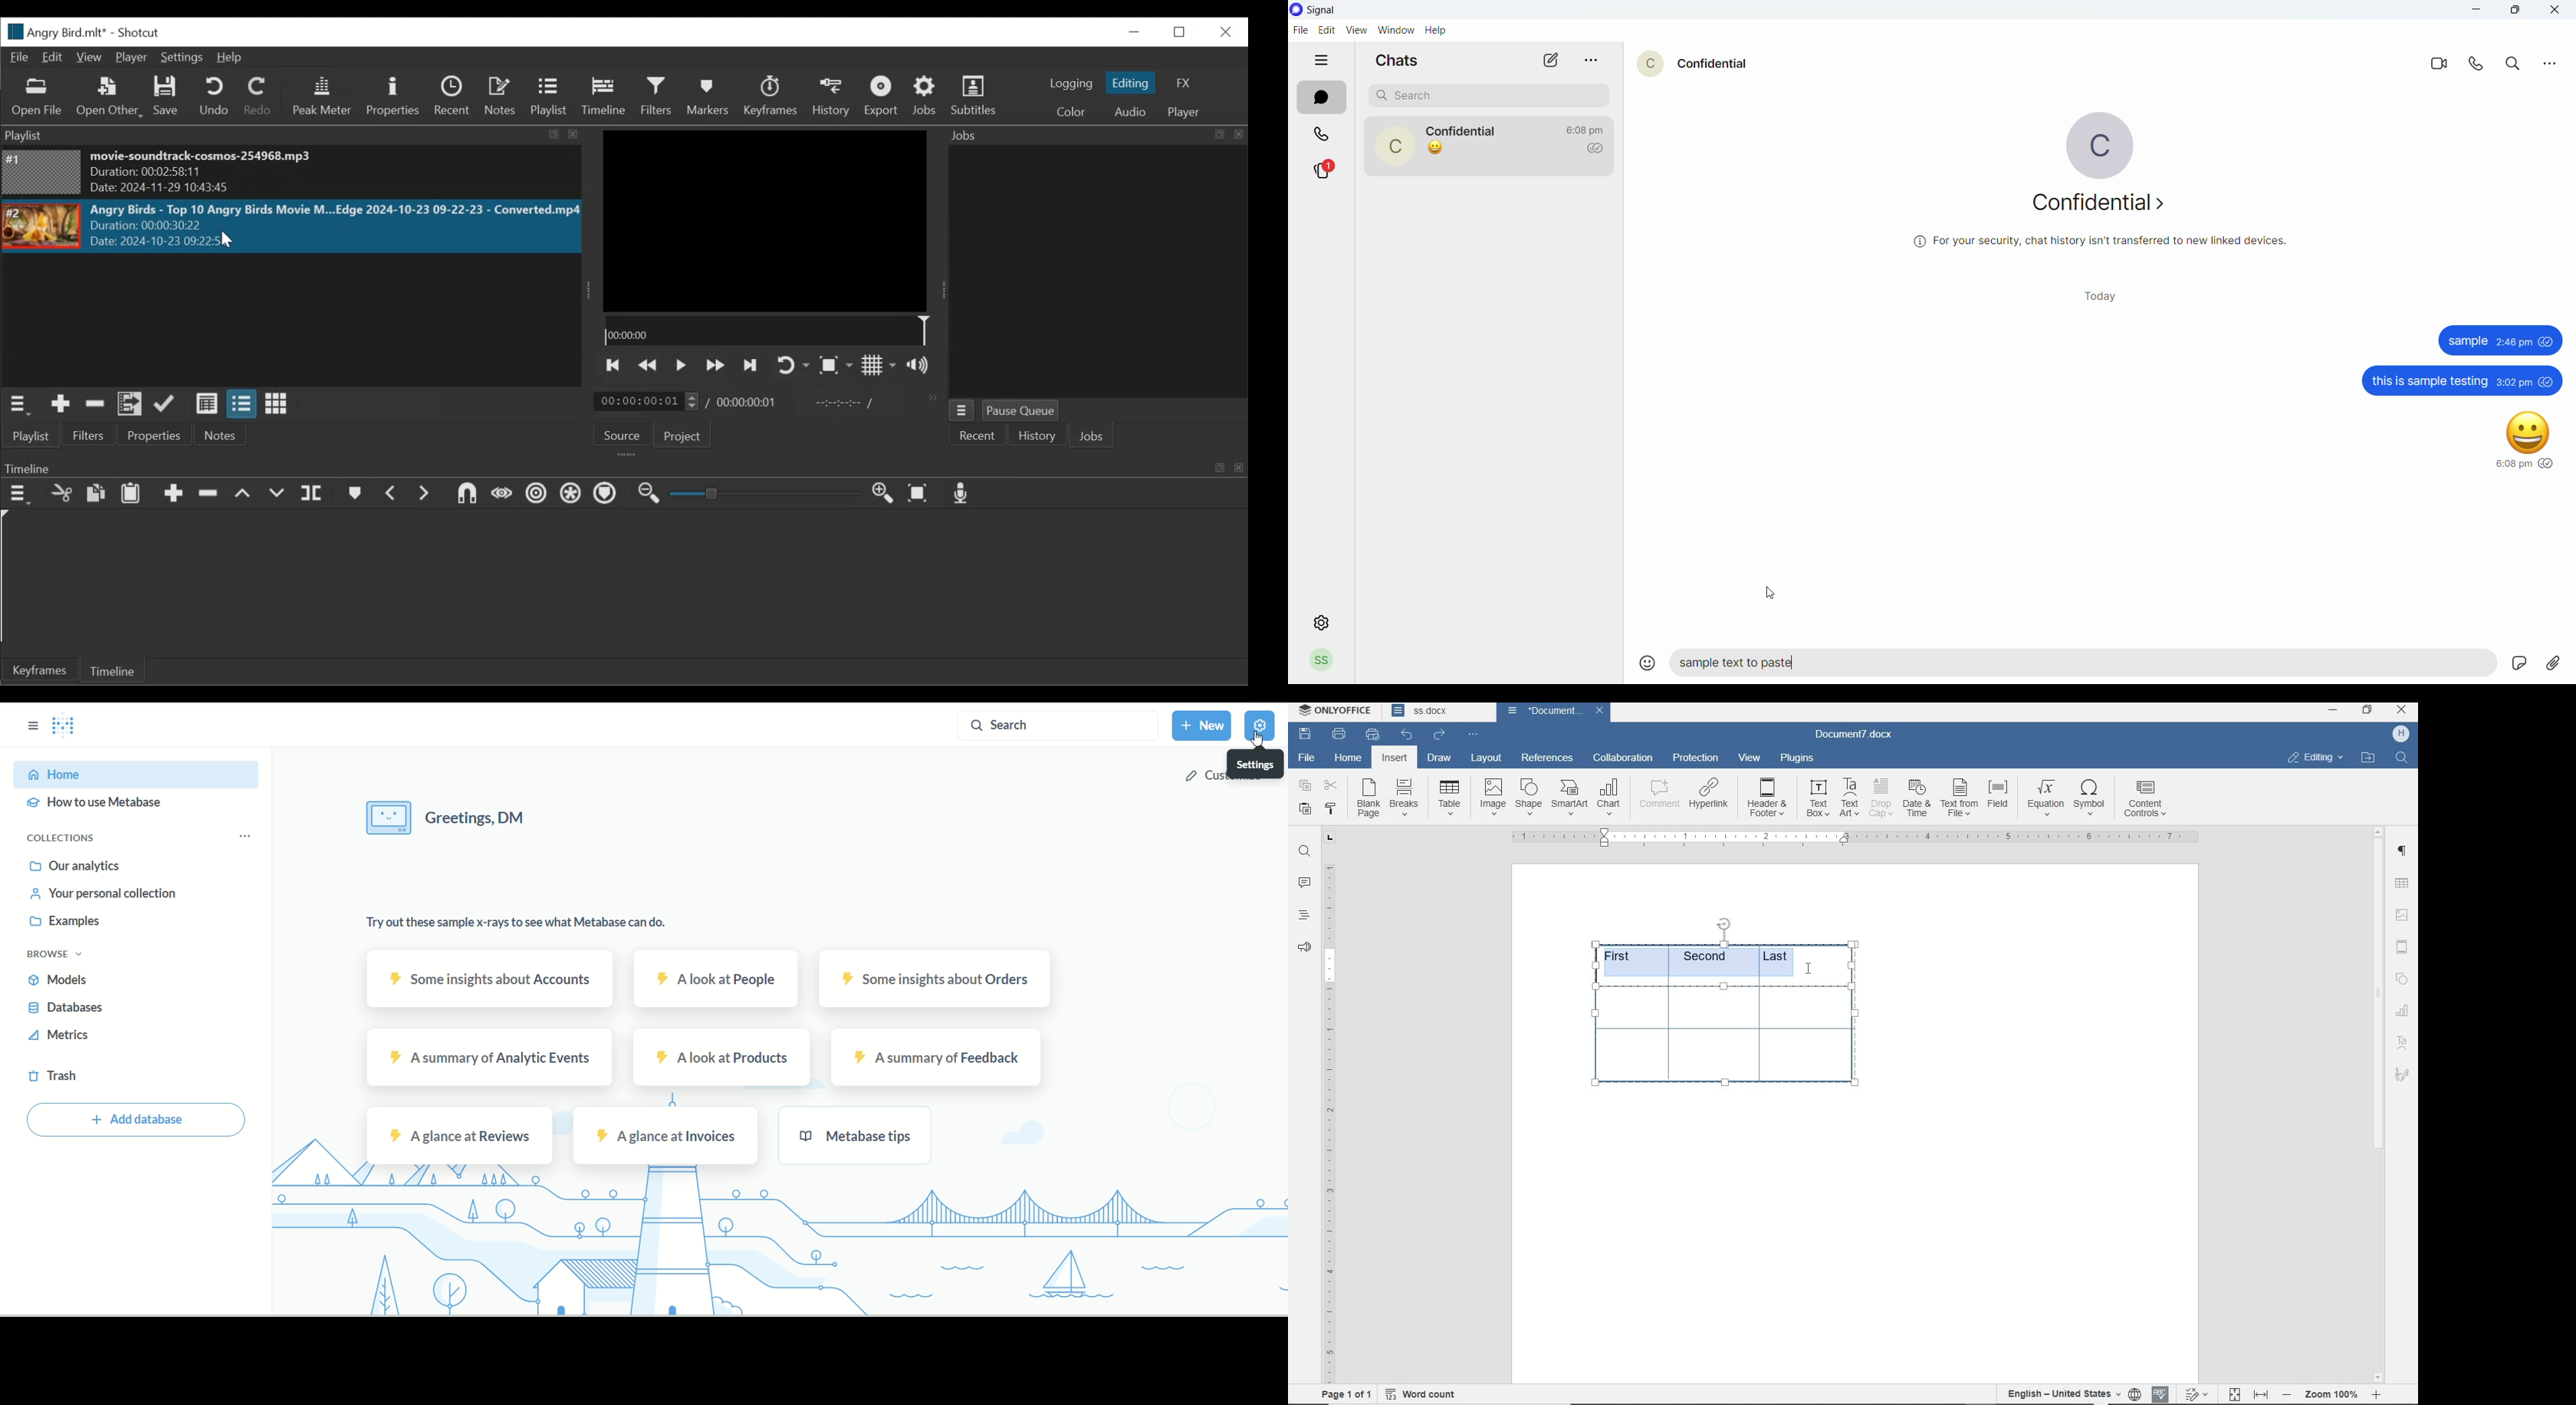 This screenshot has height=1428, width=2576. Describe the element at coordinates (168, 404) in the screenshot. I see `Update` at that location.